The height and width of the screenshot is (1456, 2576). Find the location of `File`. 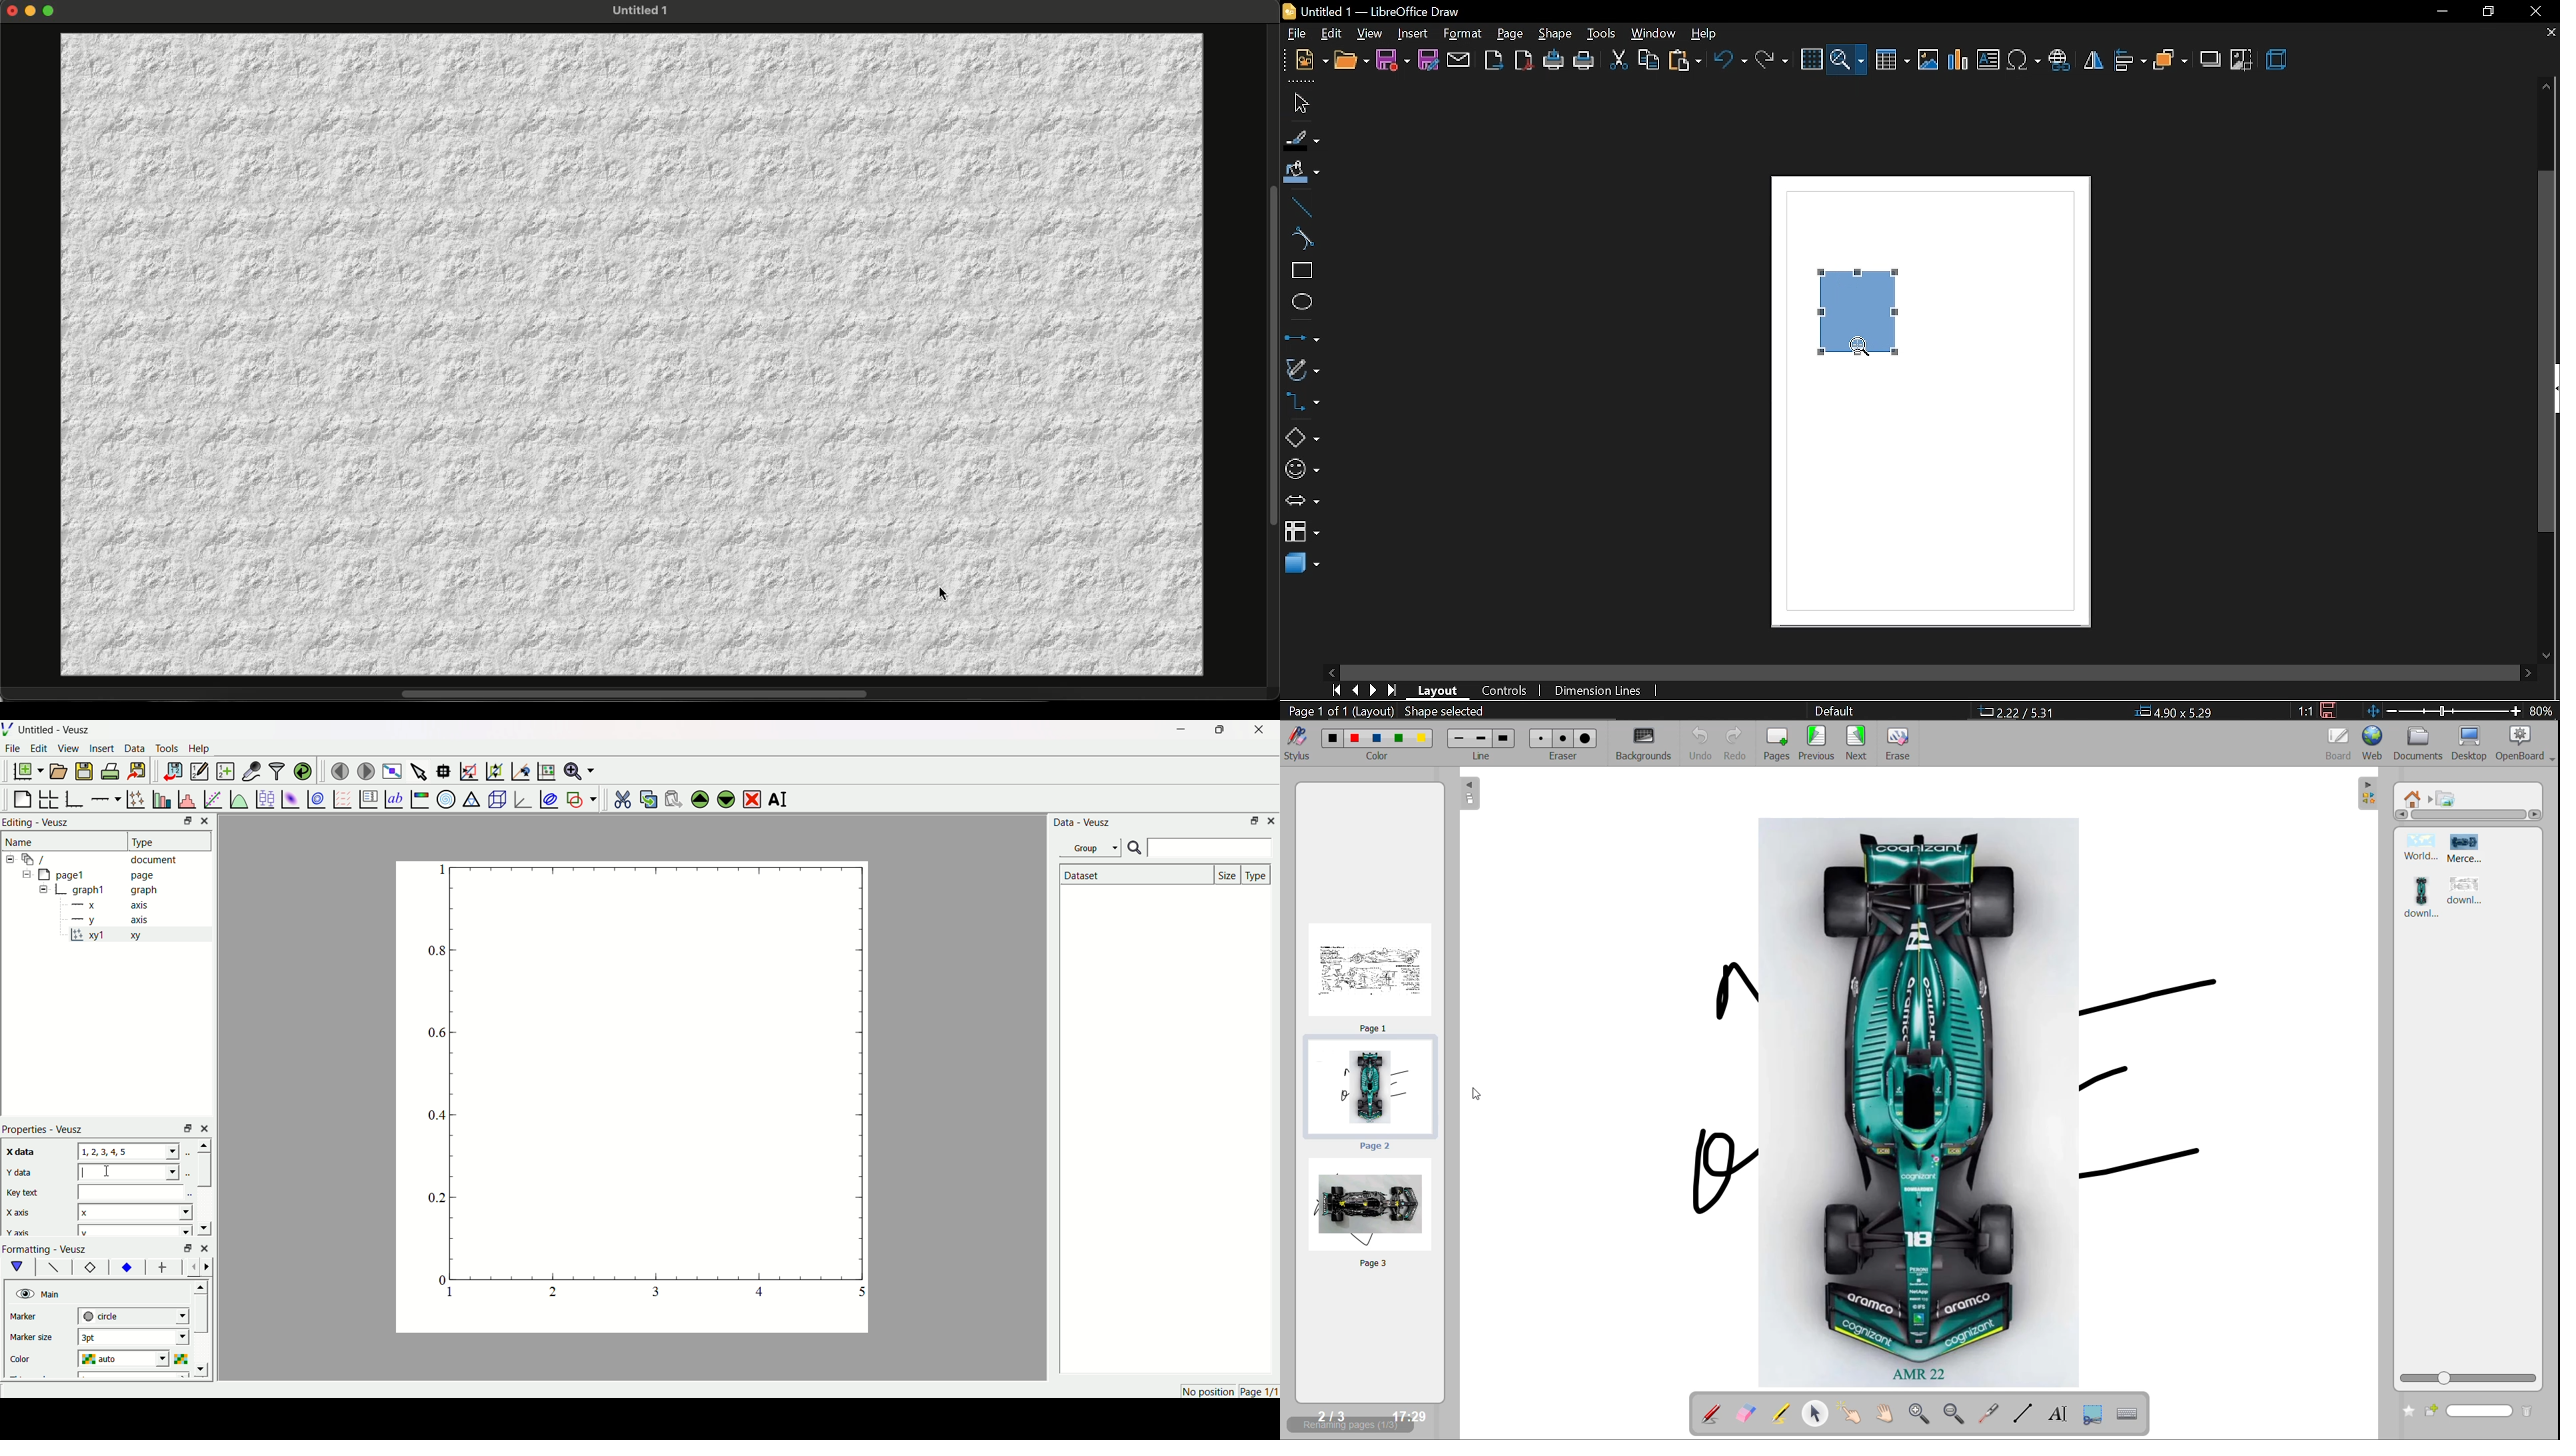

File is located at coordinates (14, 750).